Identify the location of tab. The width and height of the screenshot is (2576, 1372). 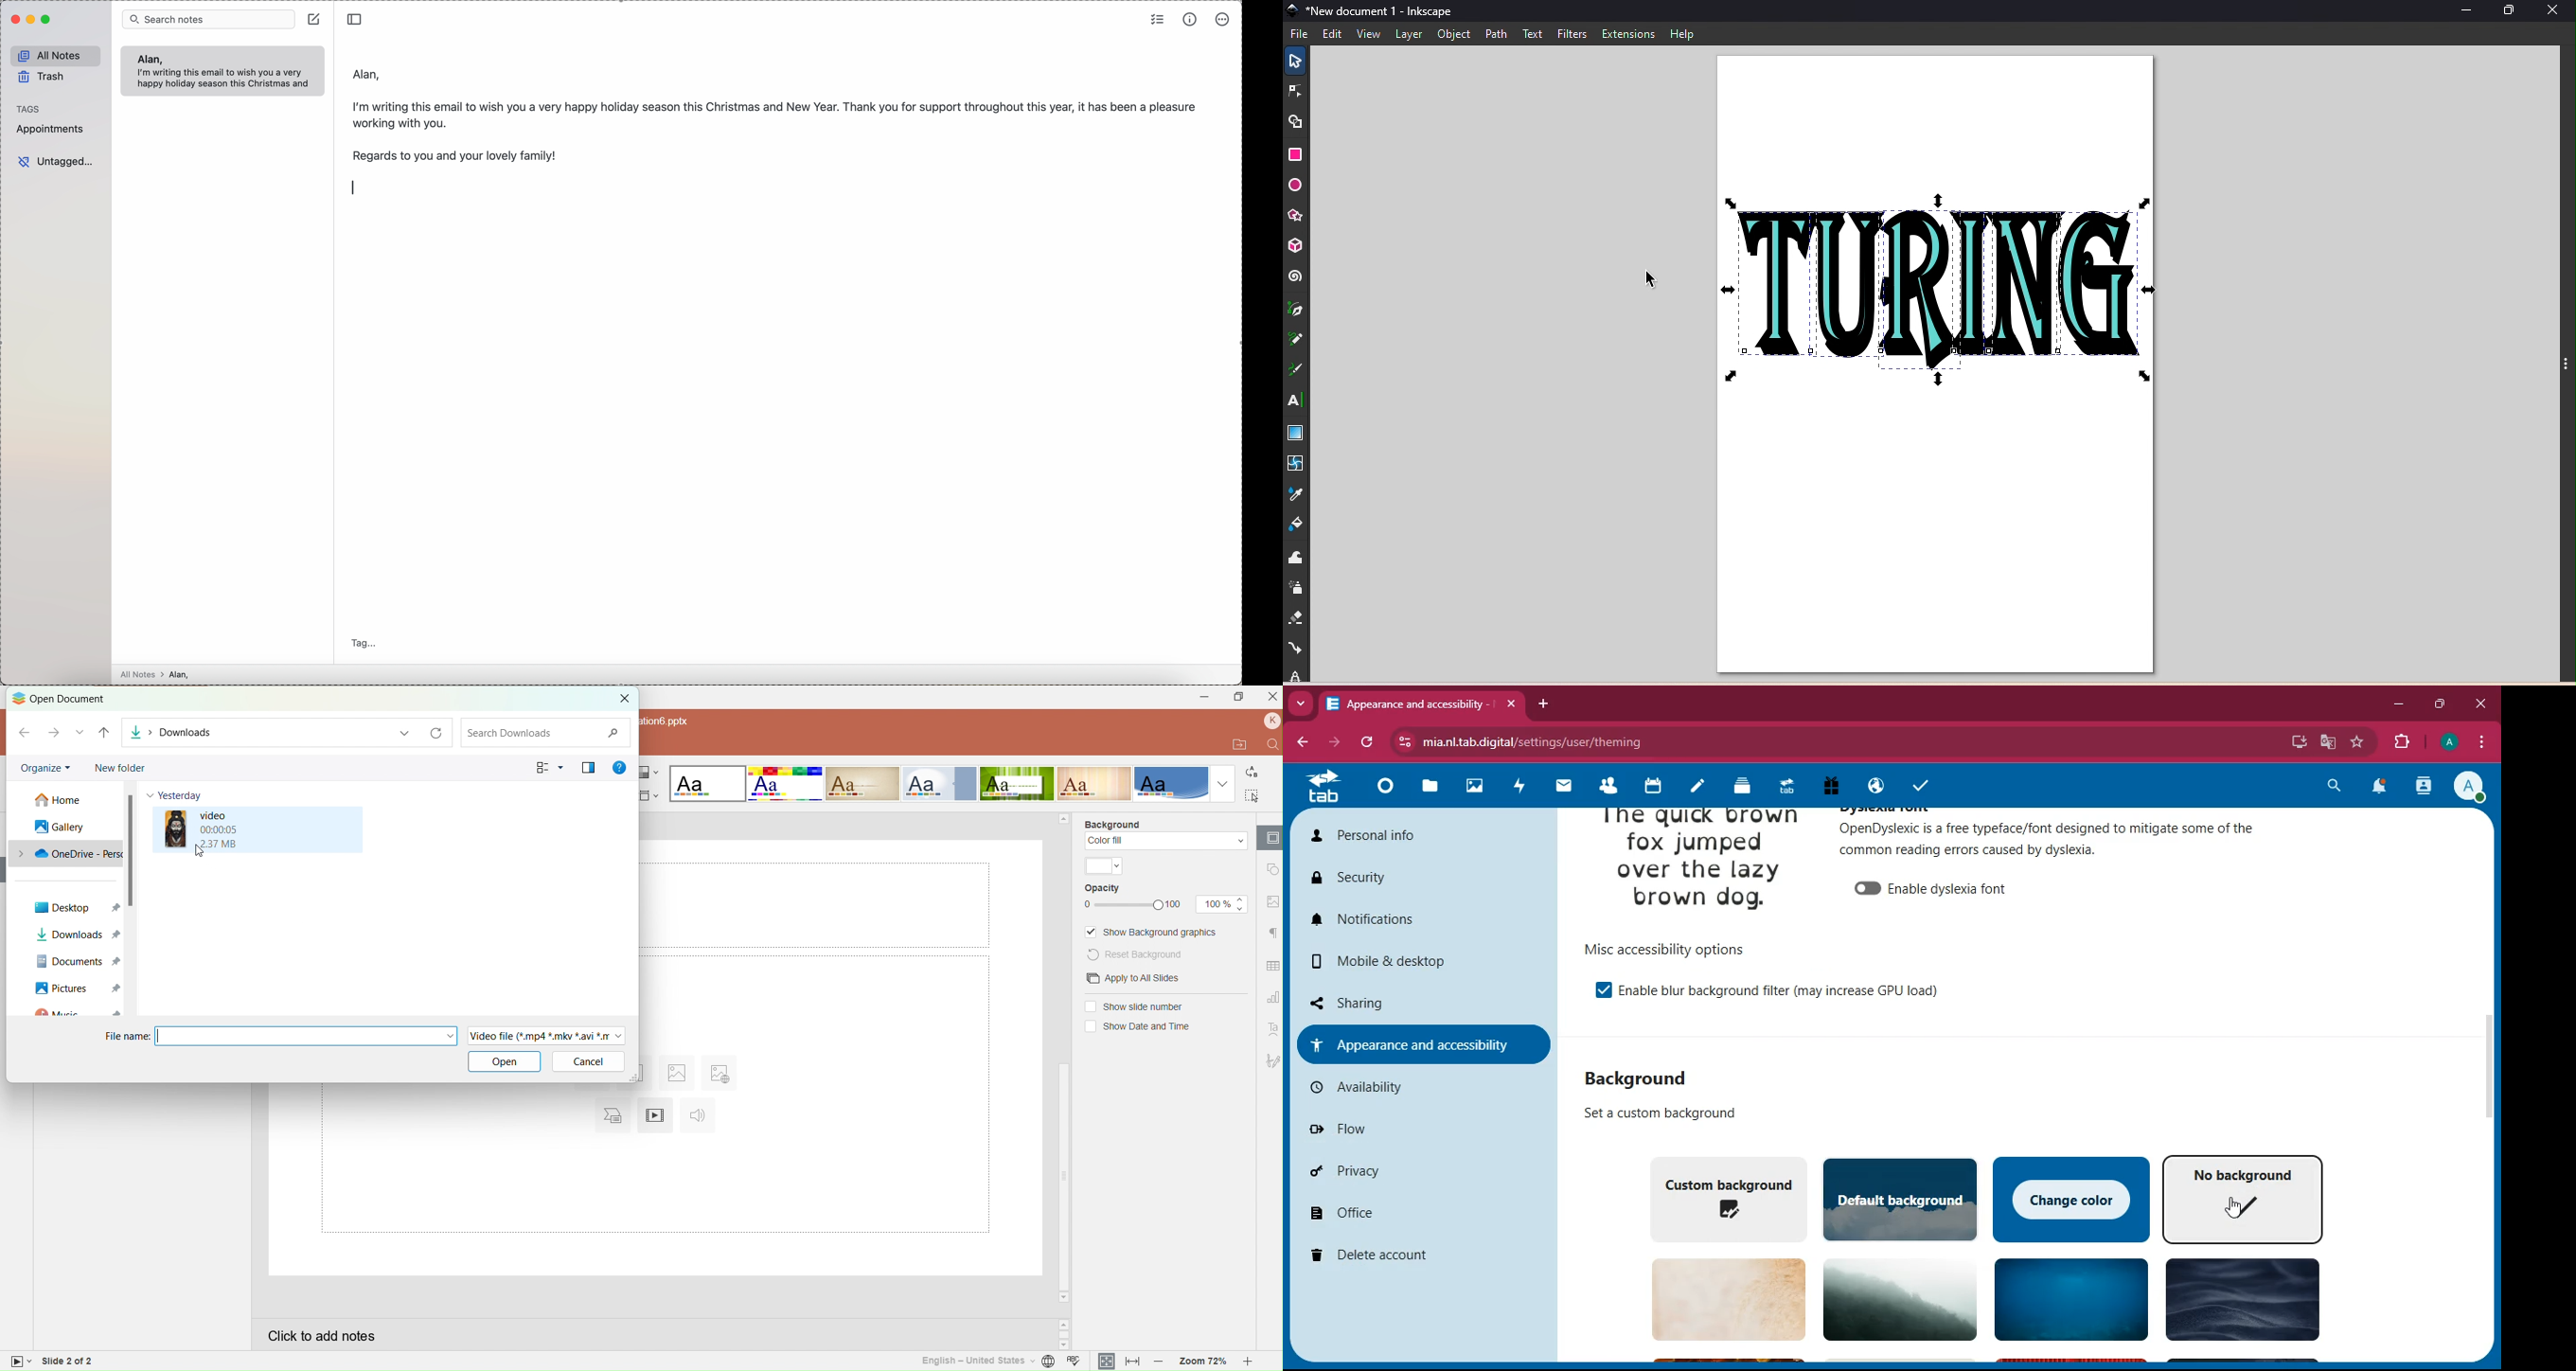
(1422, 703).